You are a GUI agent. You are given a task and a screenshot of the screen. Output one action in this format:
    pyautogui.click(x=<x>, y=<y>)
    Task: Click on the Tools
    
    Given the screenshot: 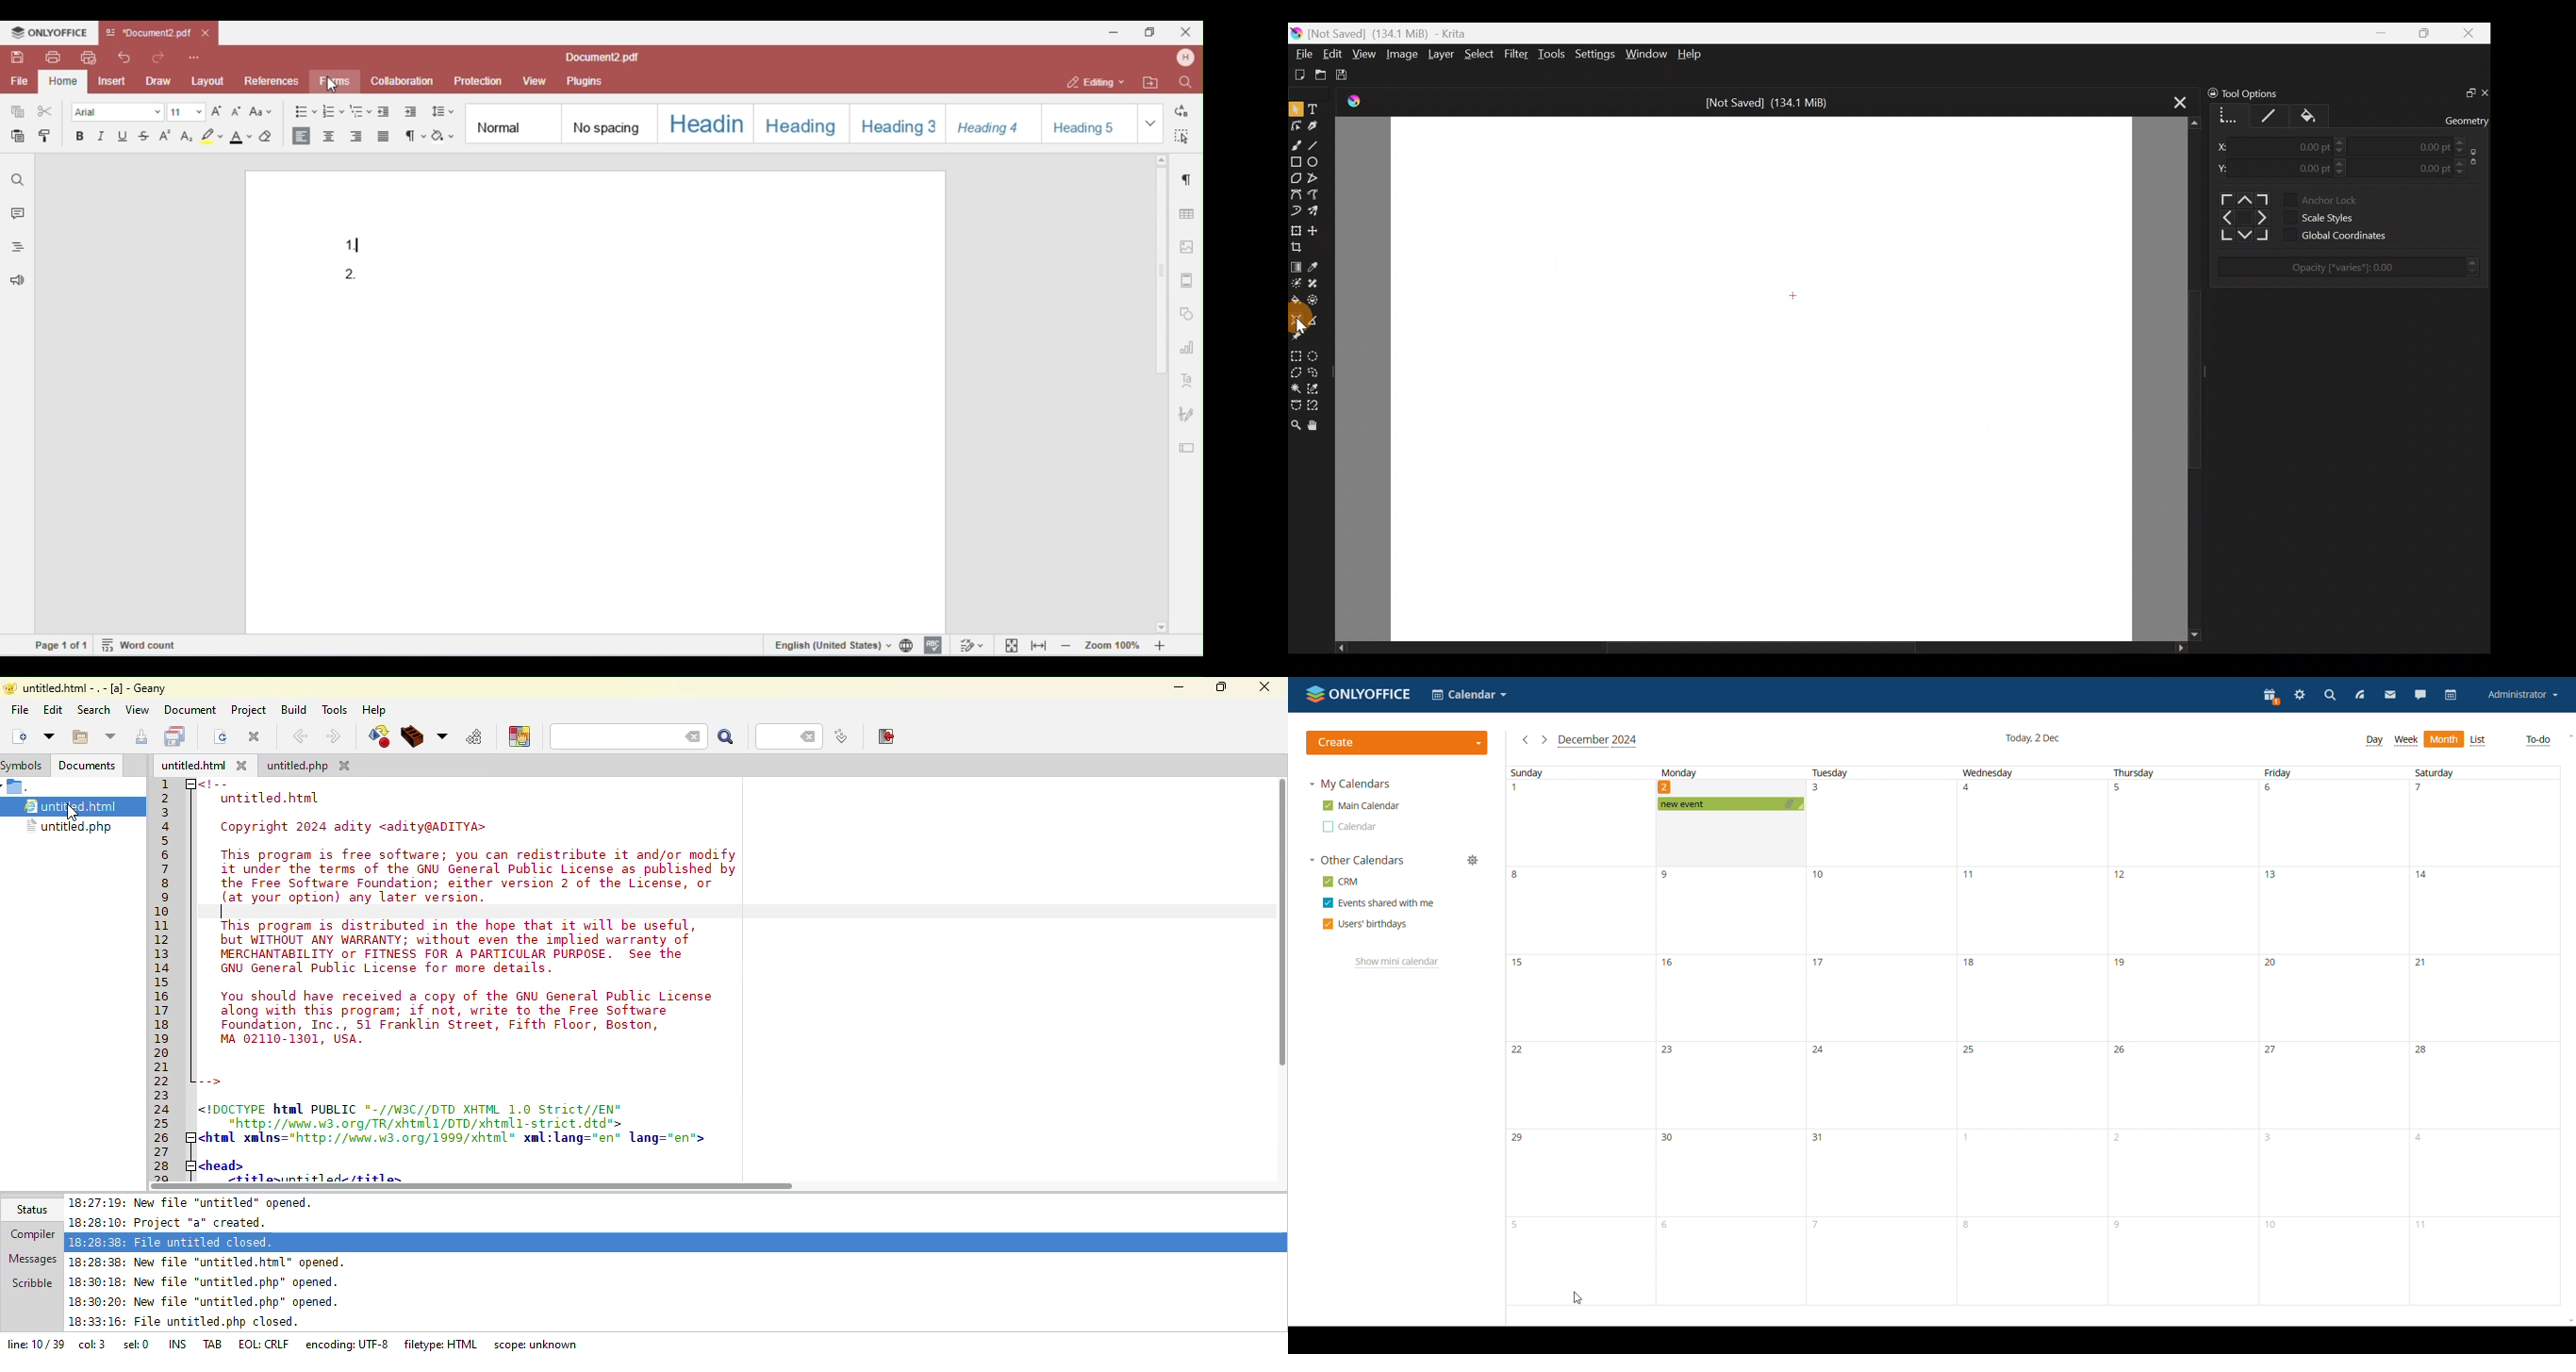 What is the action you would take?
    pyautogui.click(x=1554, y=56)
    